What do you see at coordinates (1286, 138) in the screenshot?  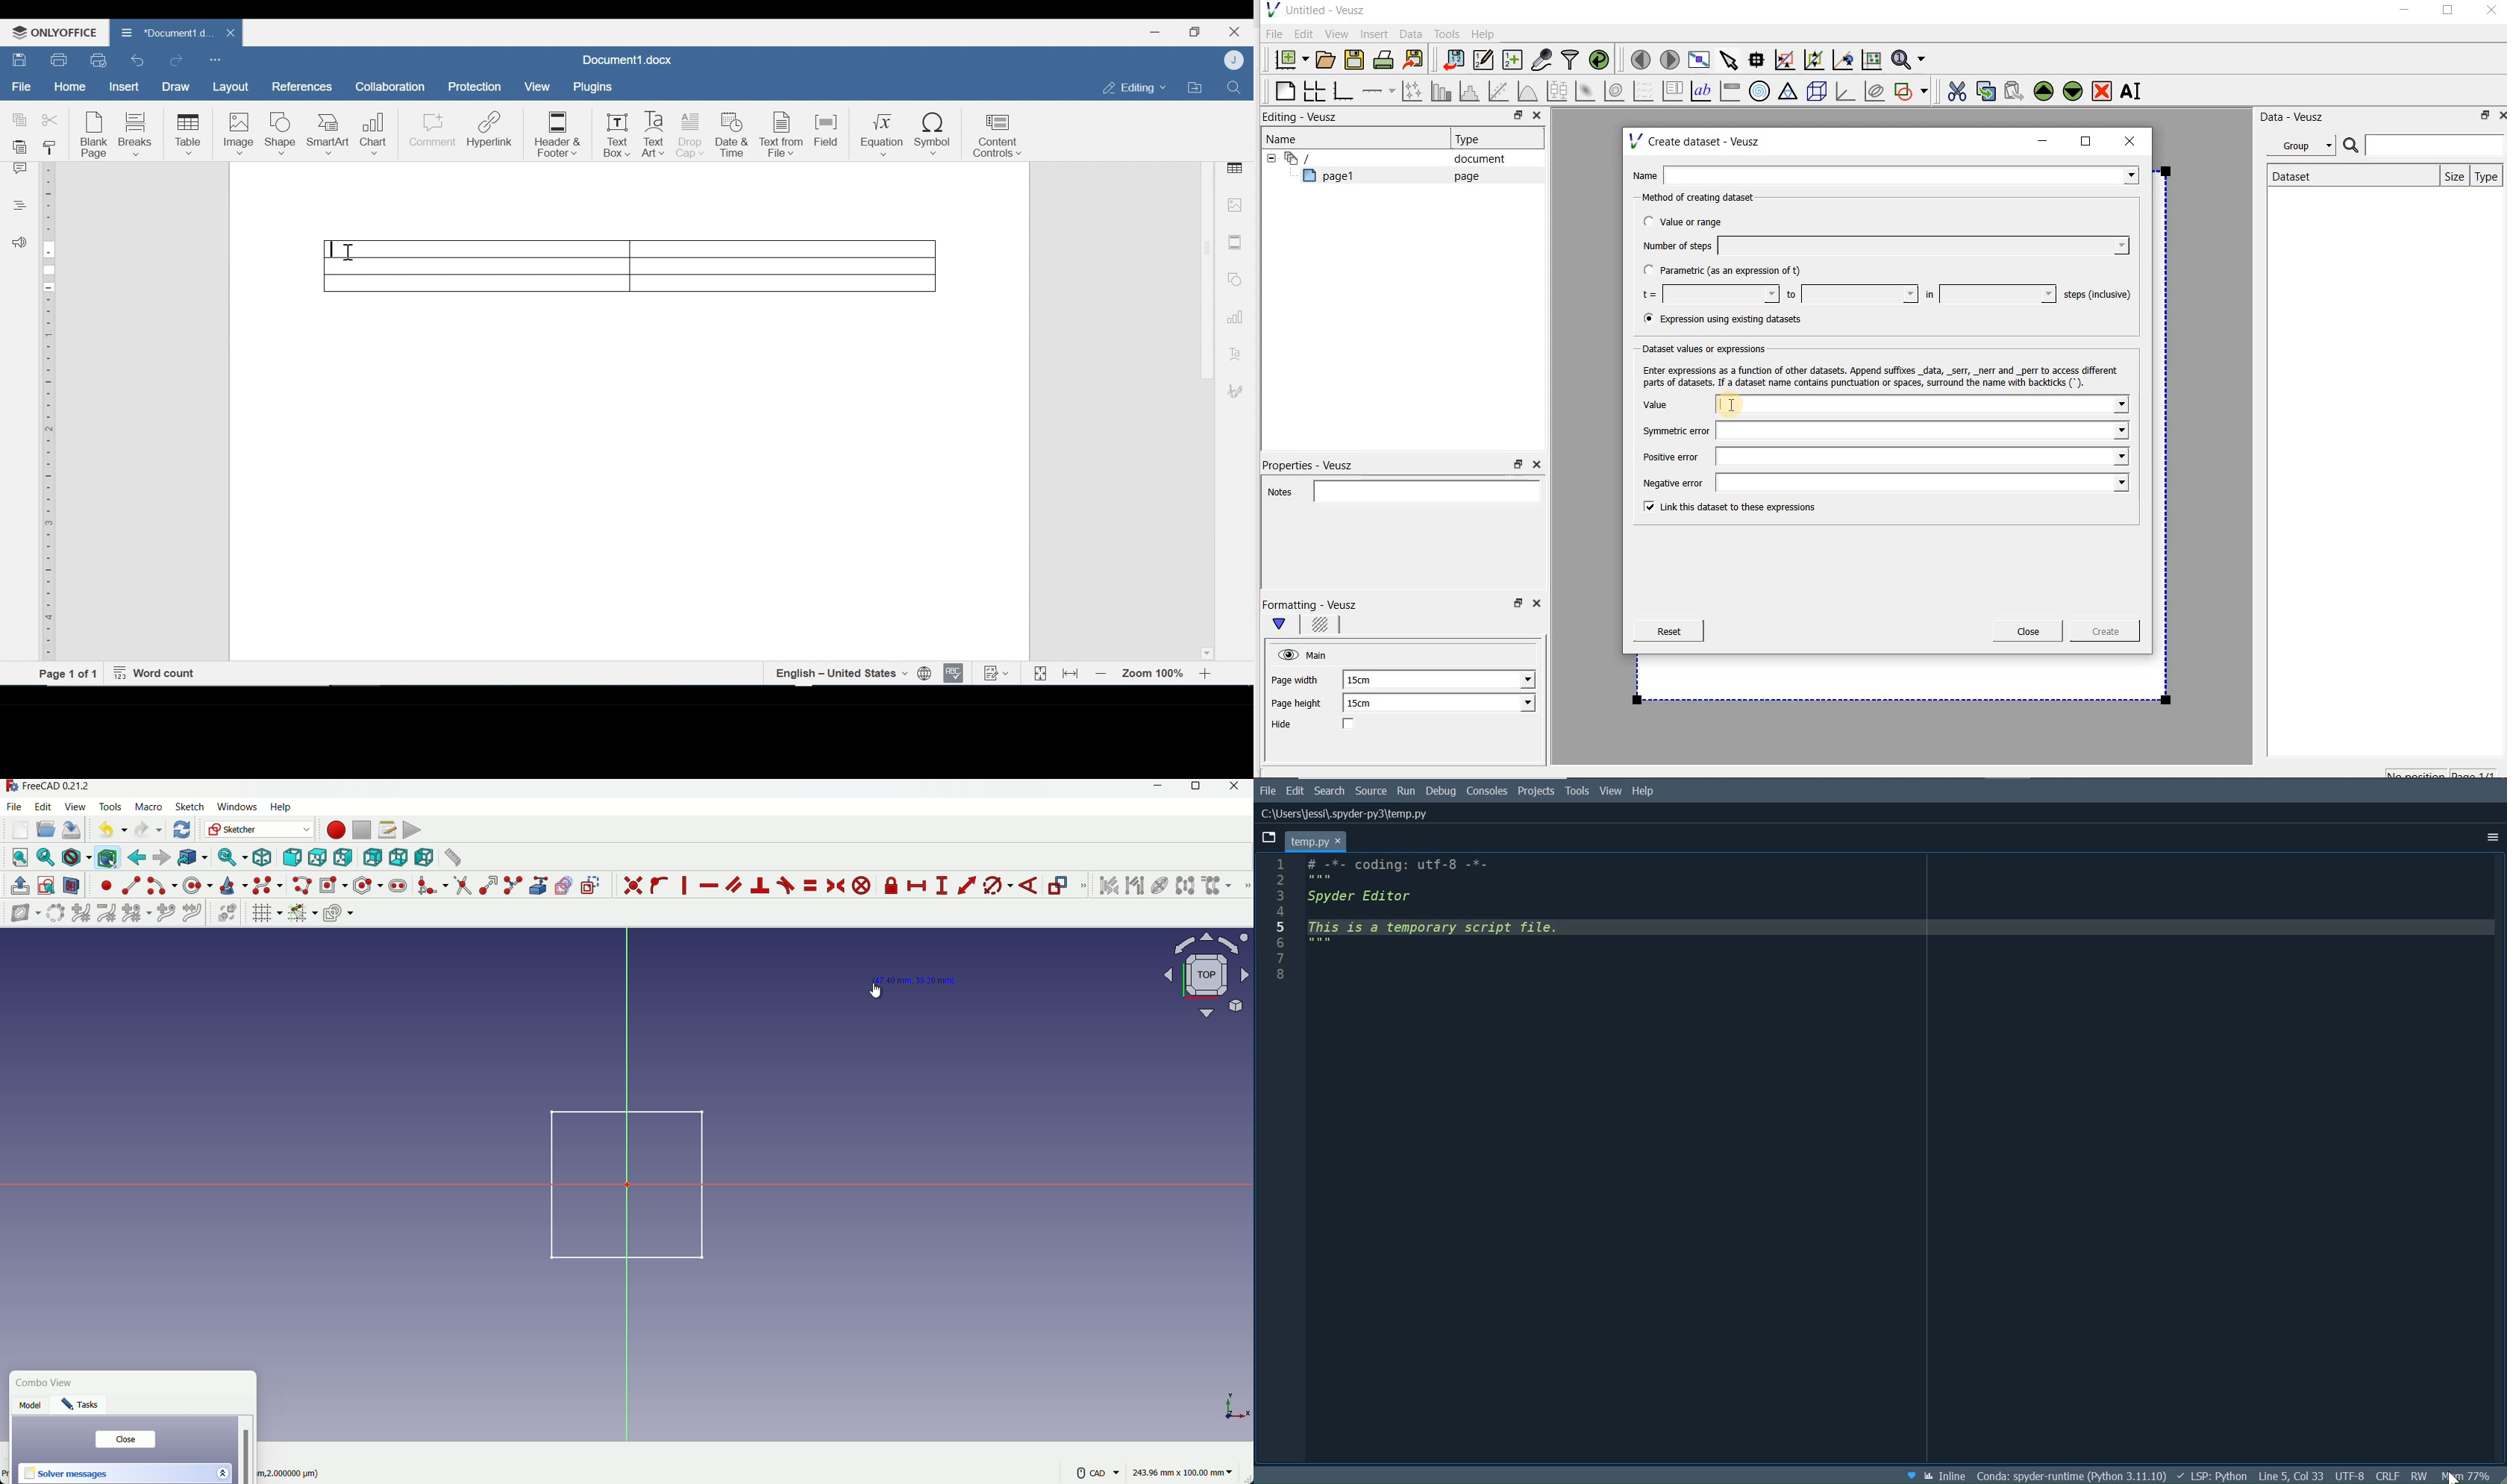 I see `Name` at bounding box center [1286, 138].